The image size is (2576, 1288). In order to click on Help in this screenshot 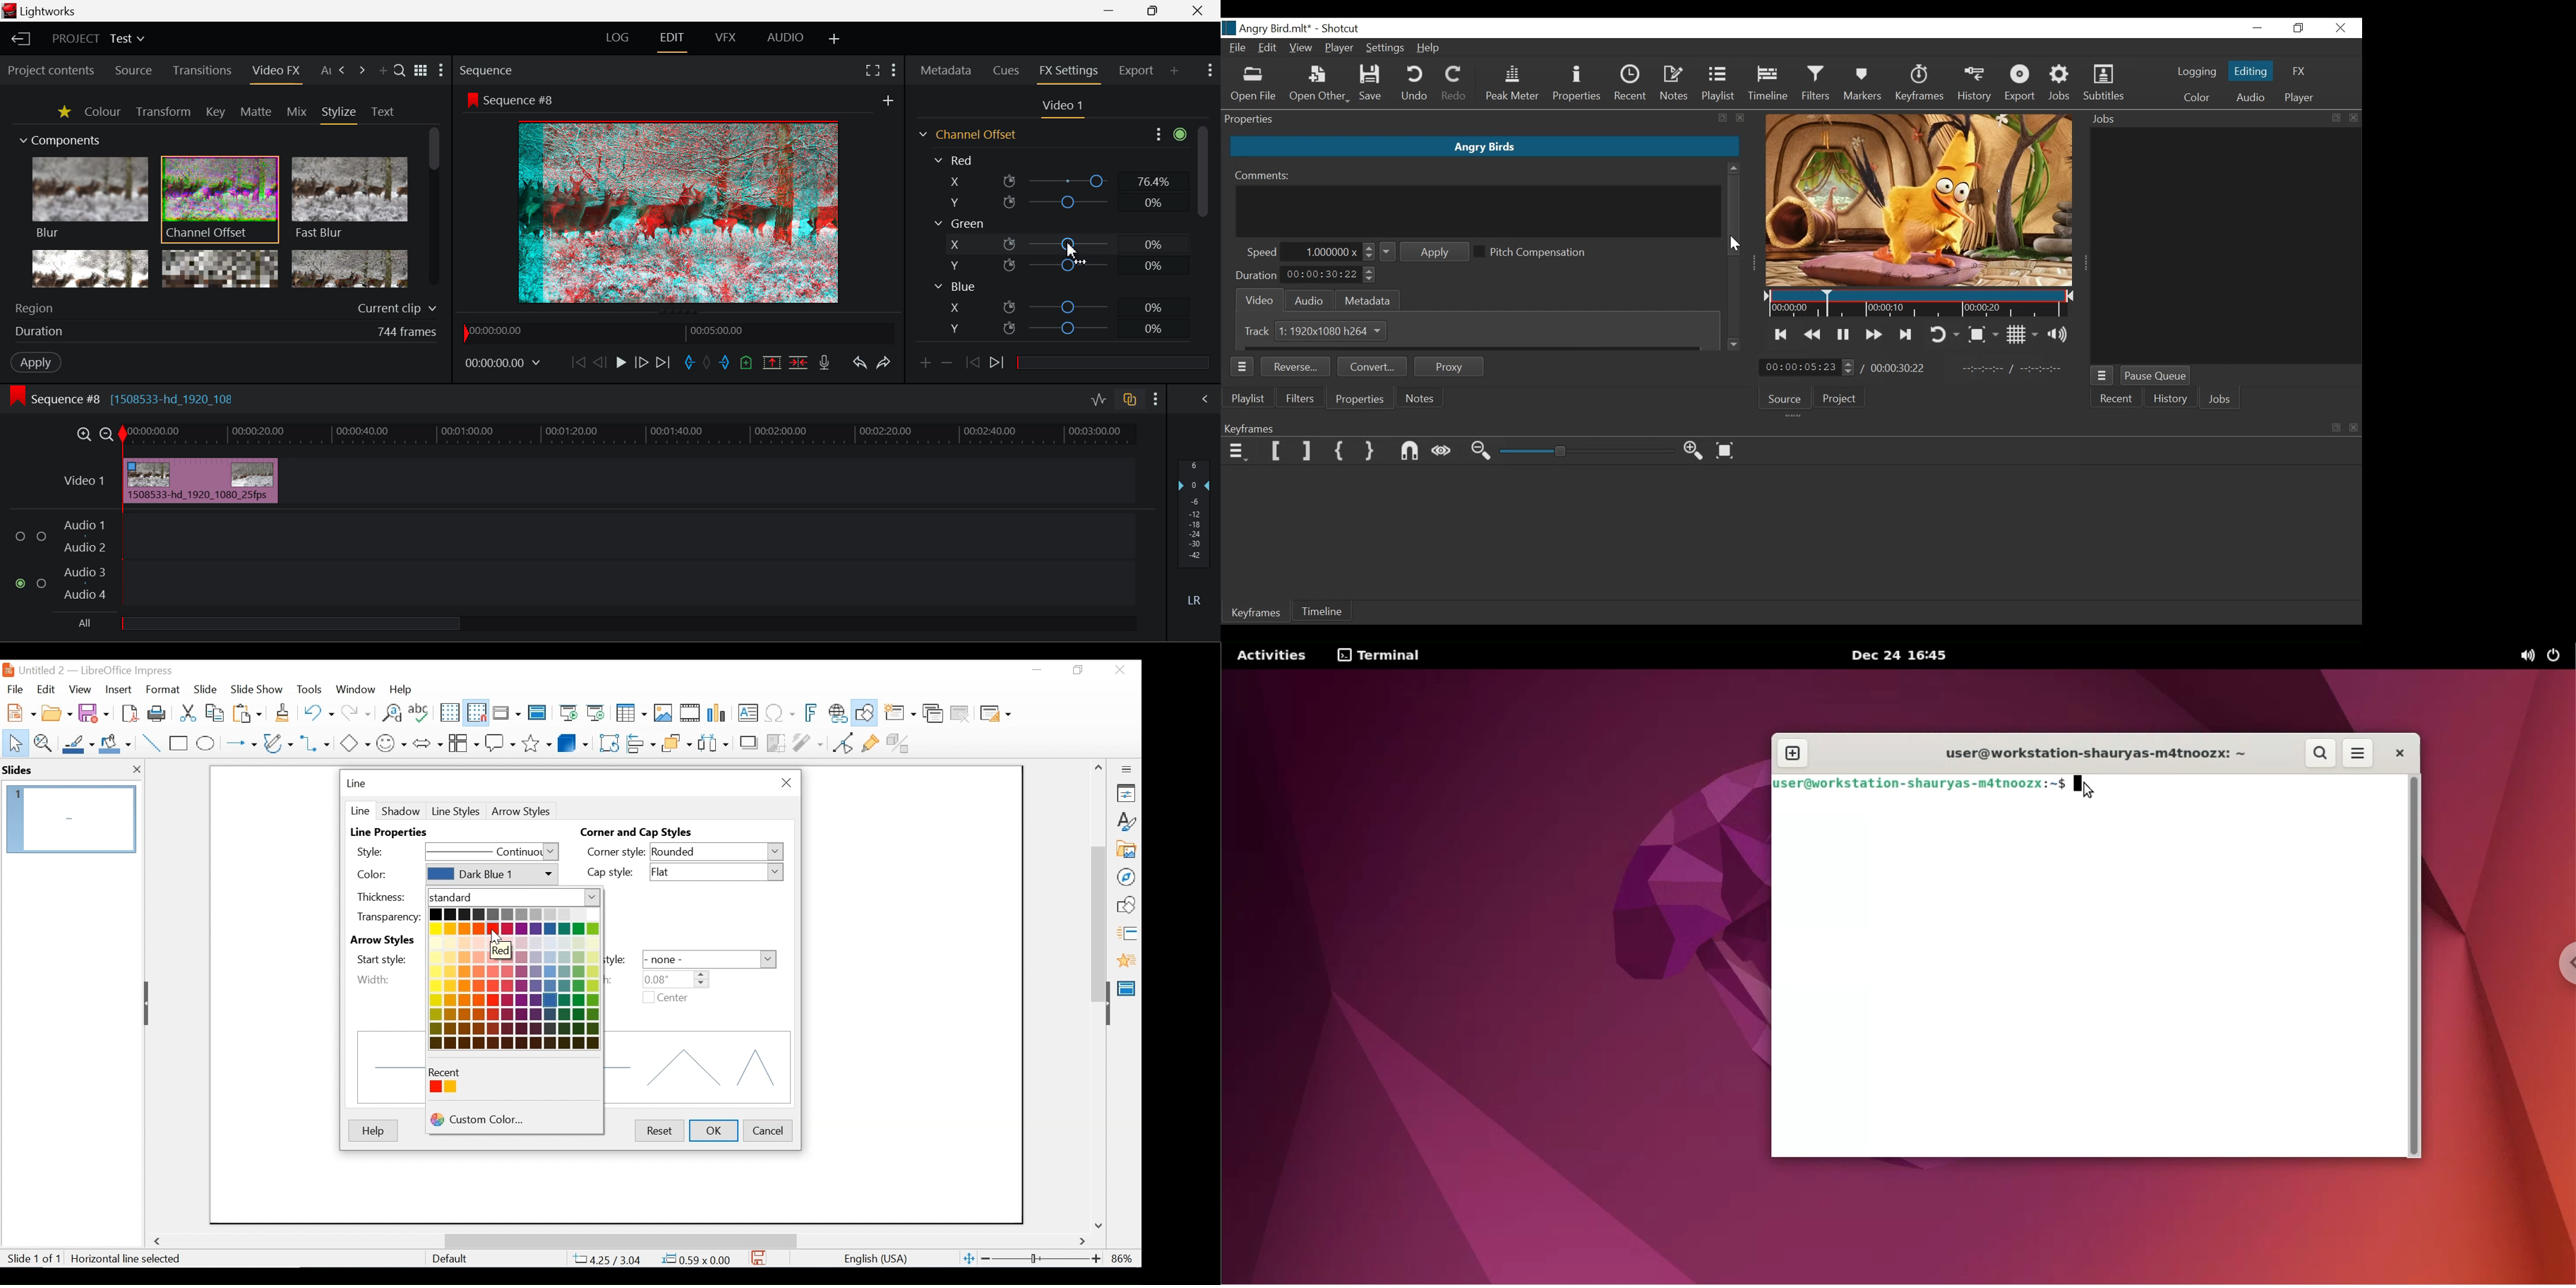, I will do `click(1429, 48)`.